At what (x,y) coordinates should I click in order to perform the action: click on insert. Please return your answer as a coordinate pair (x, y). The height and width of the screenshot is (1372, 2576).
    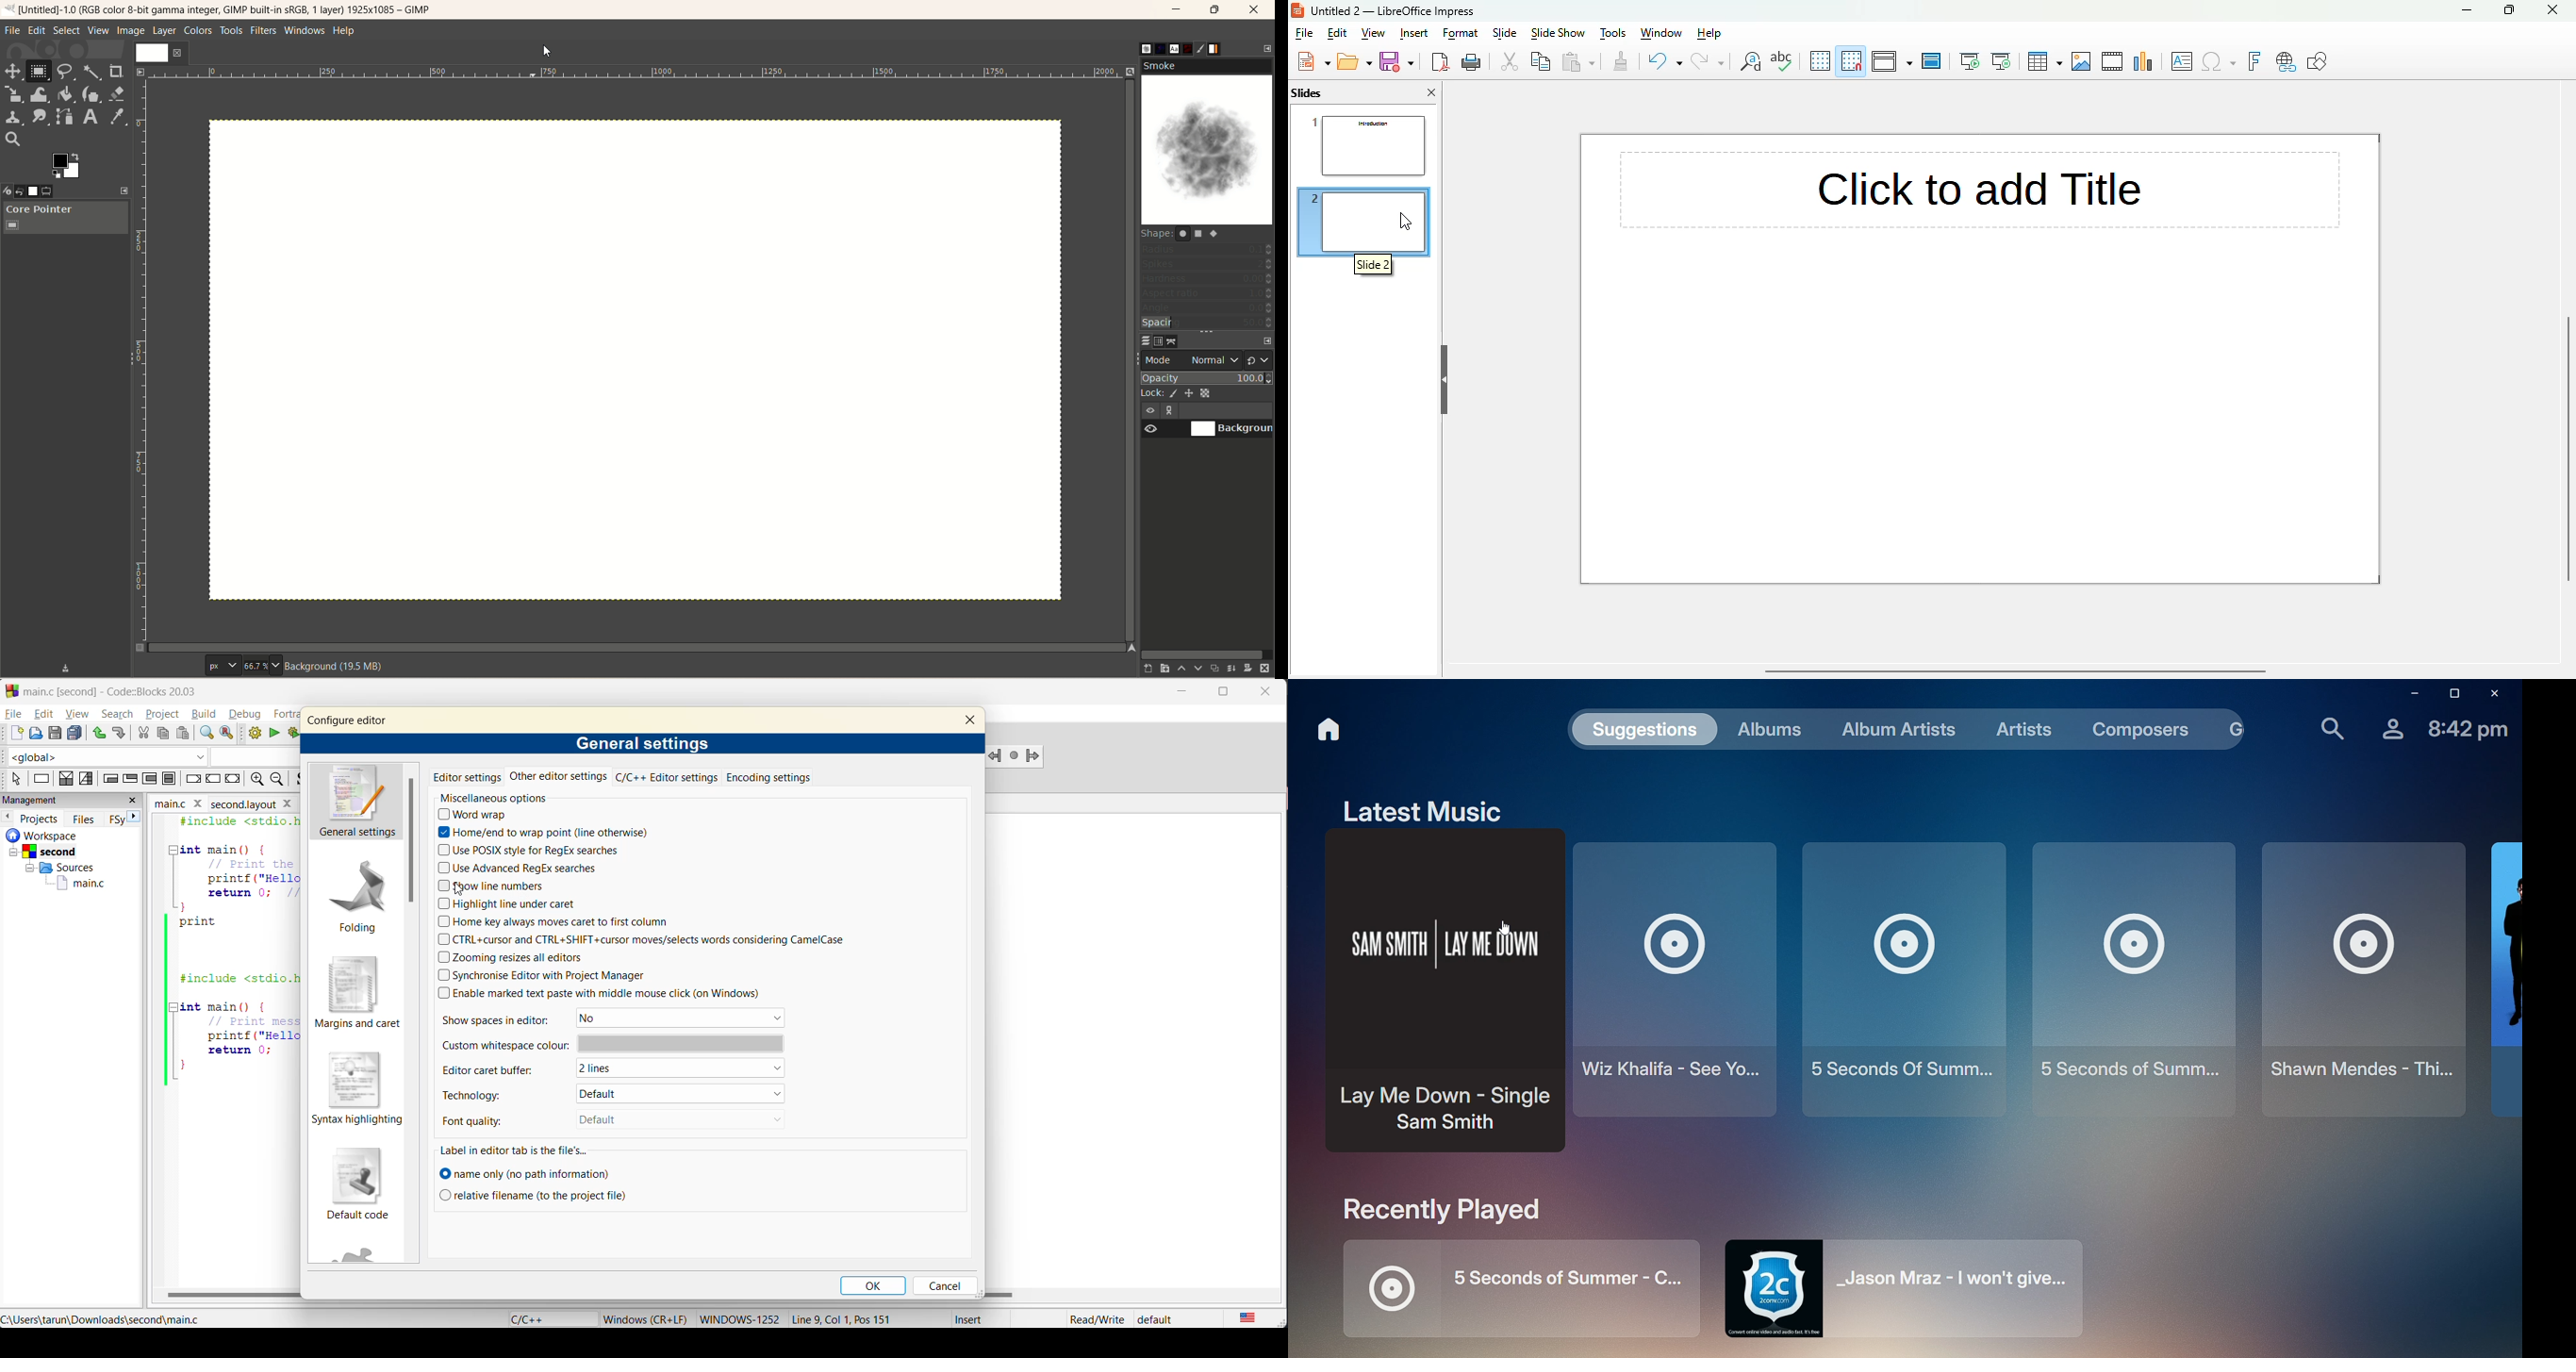
    Looking at the image, I should click on (1413, 34).